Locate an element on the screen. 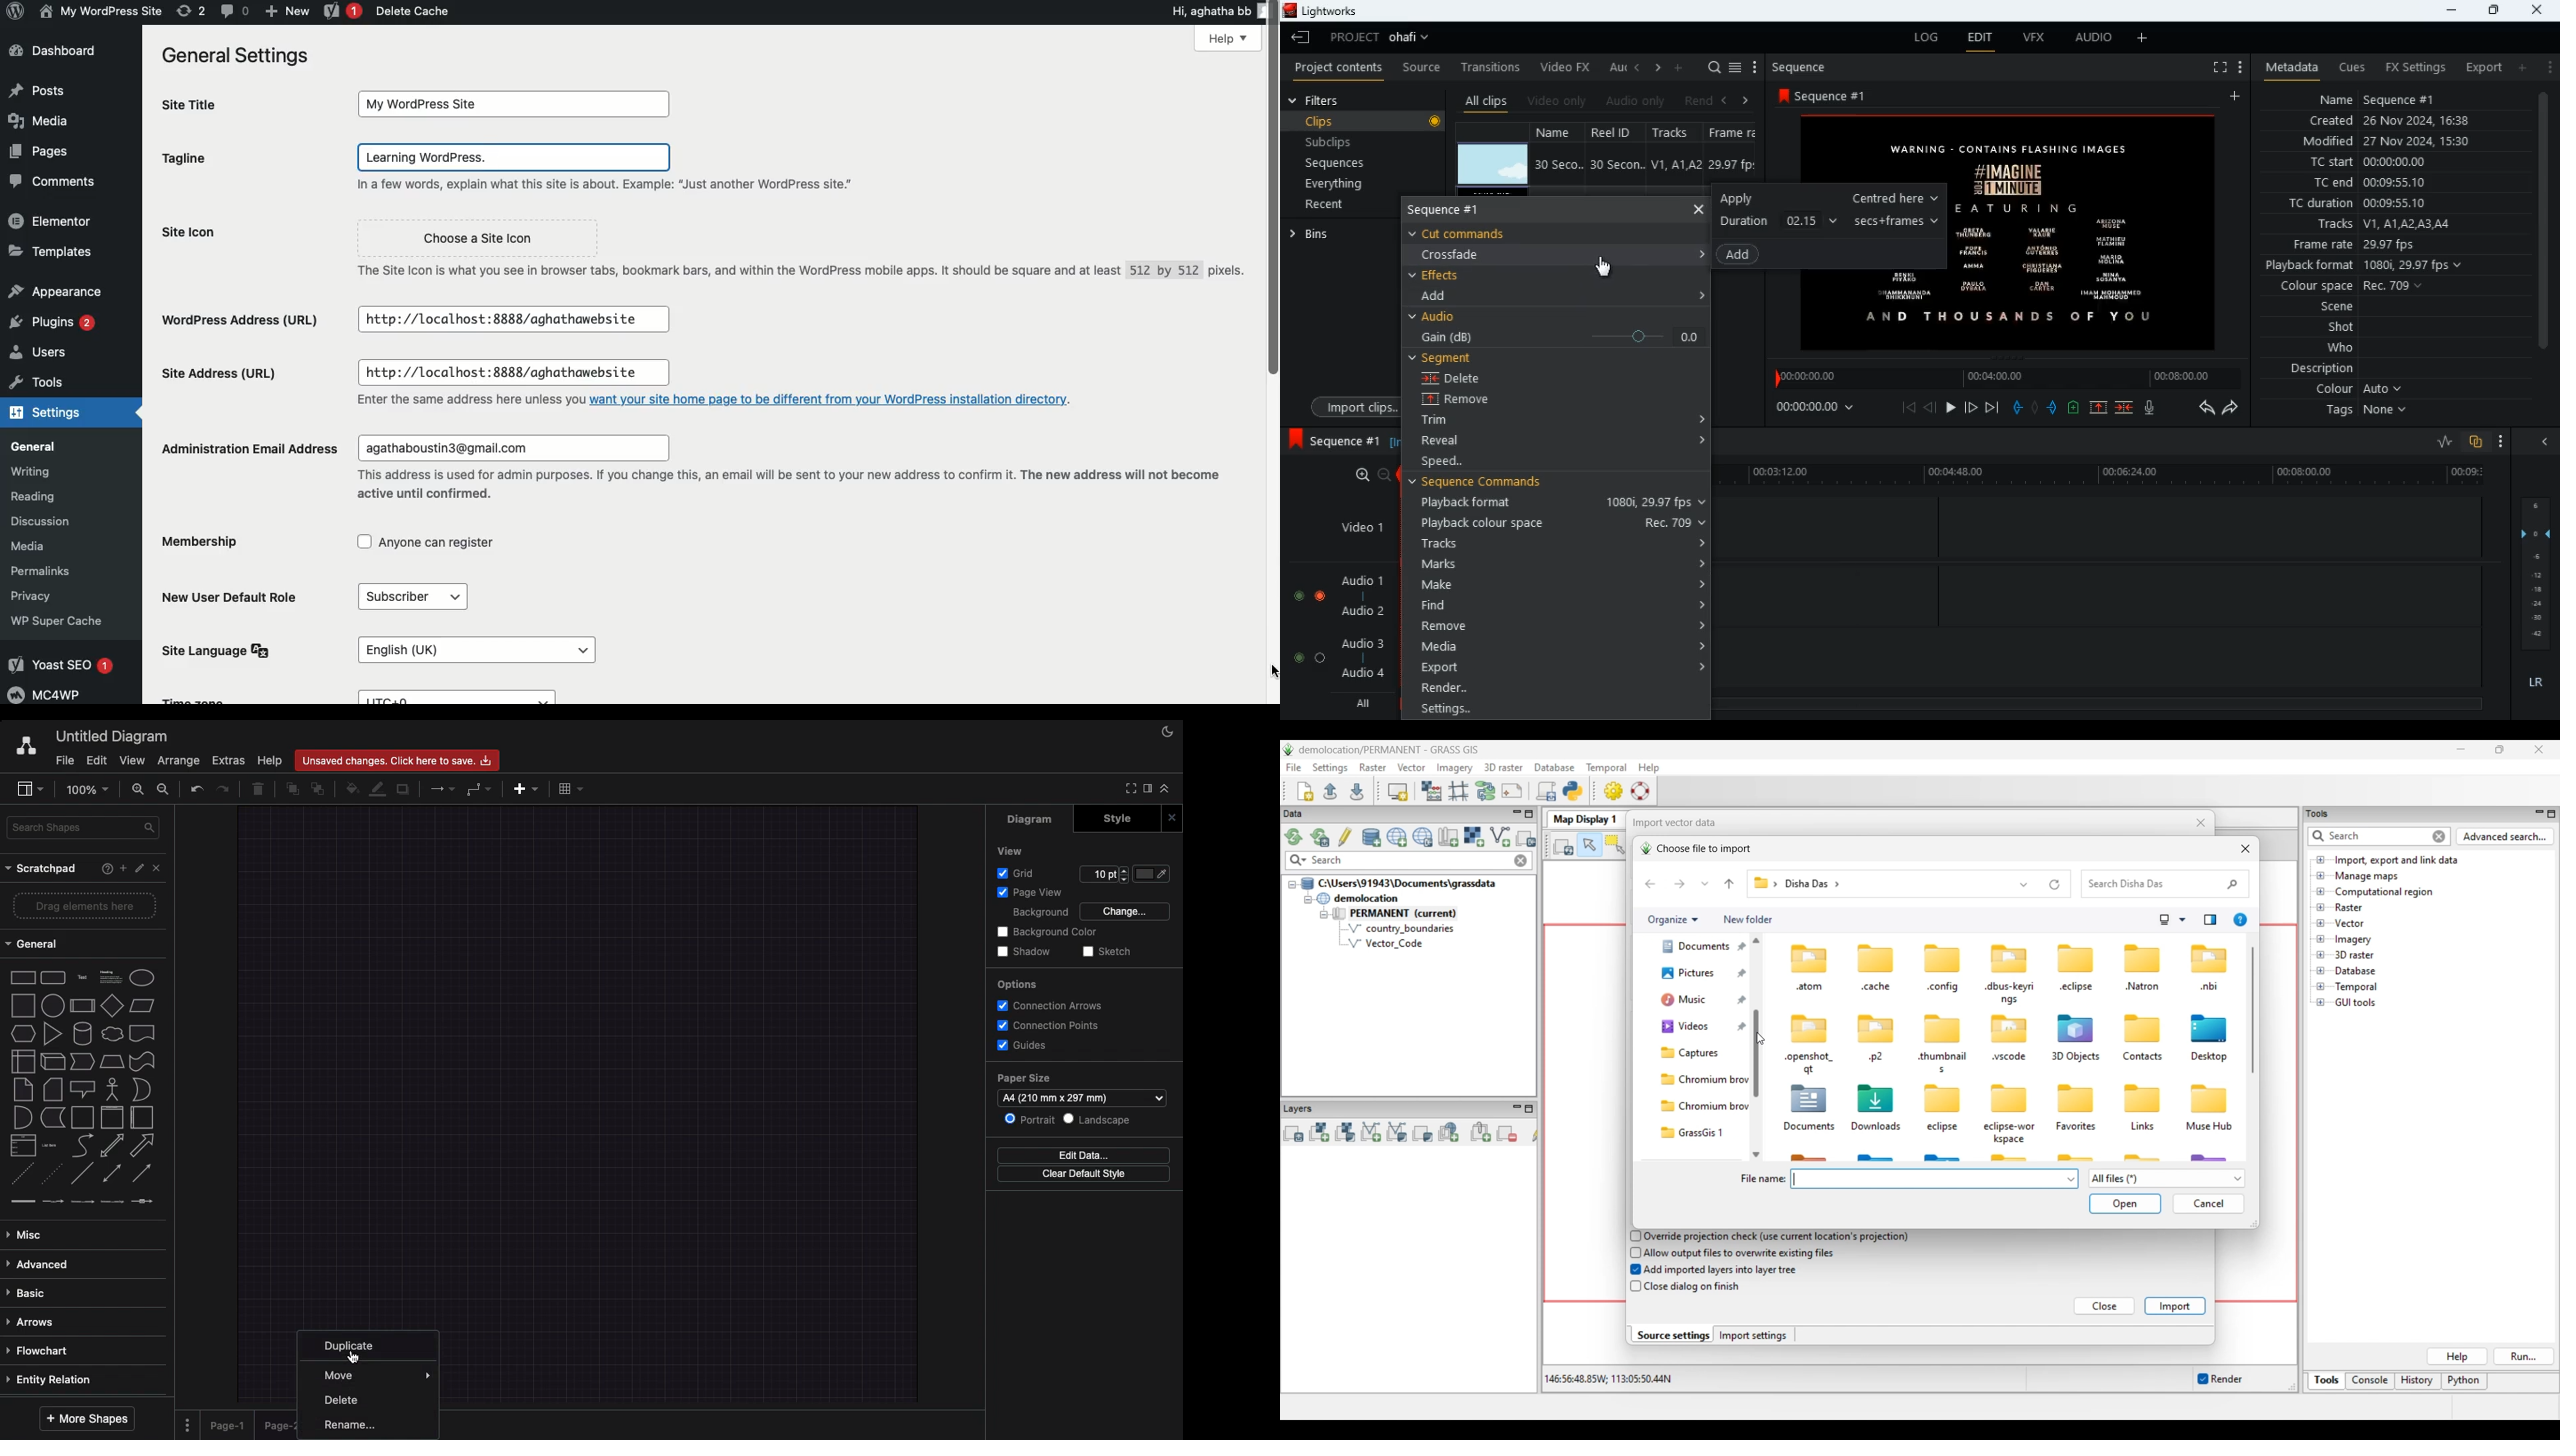 The width and height of the screenshot is (2576, 1456). Edit is located at coordinates (139, 868).